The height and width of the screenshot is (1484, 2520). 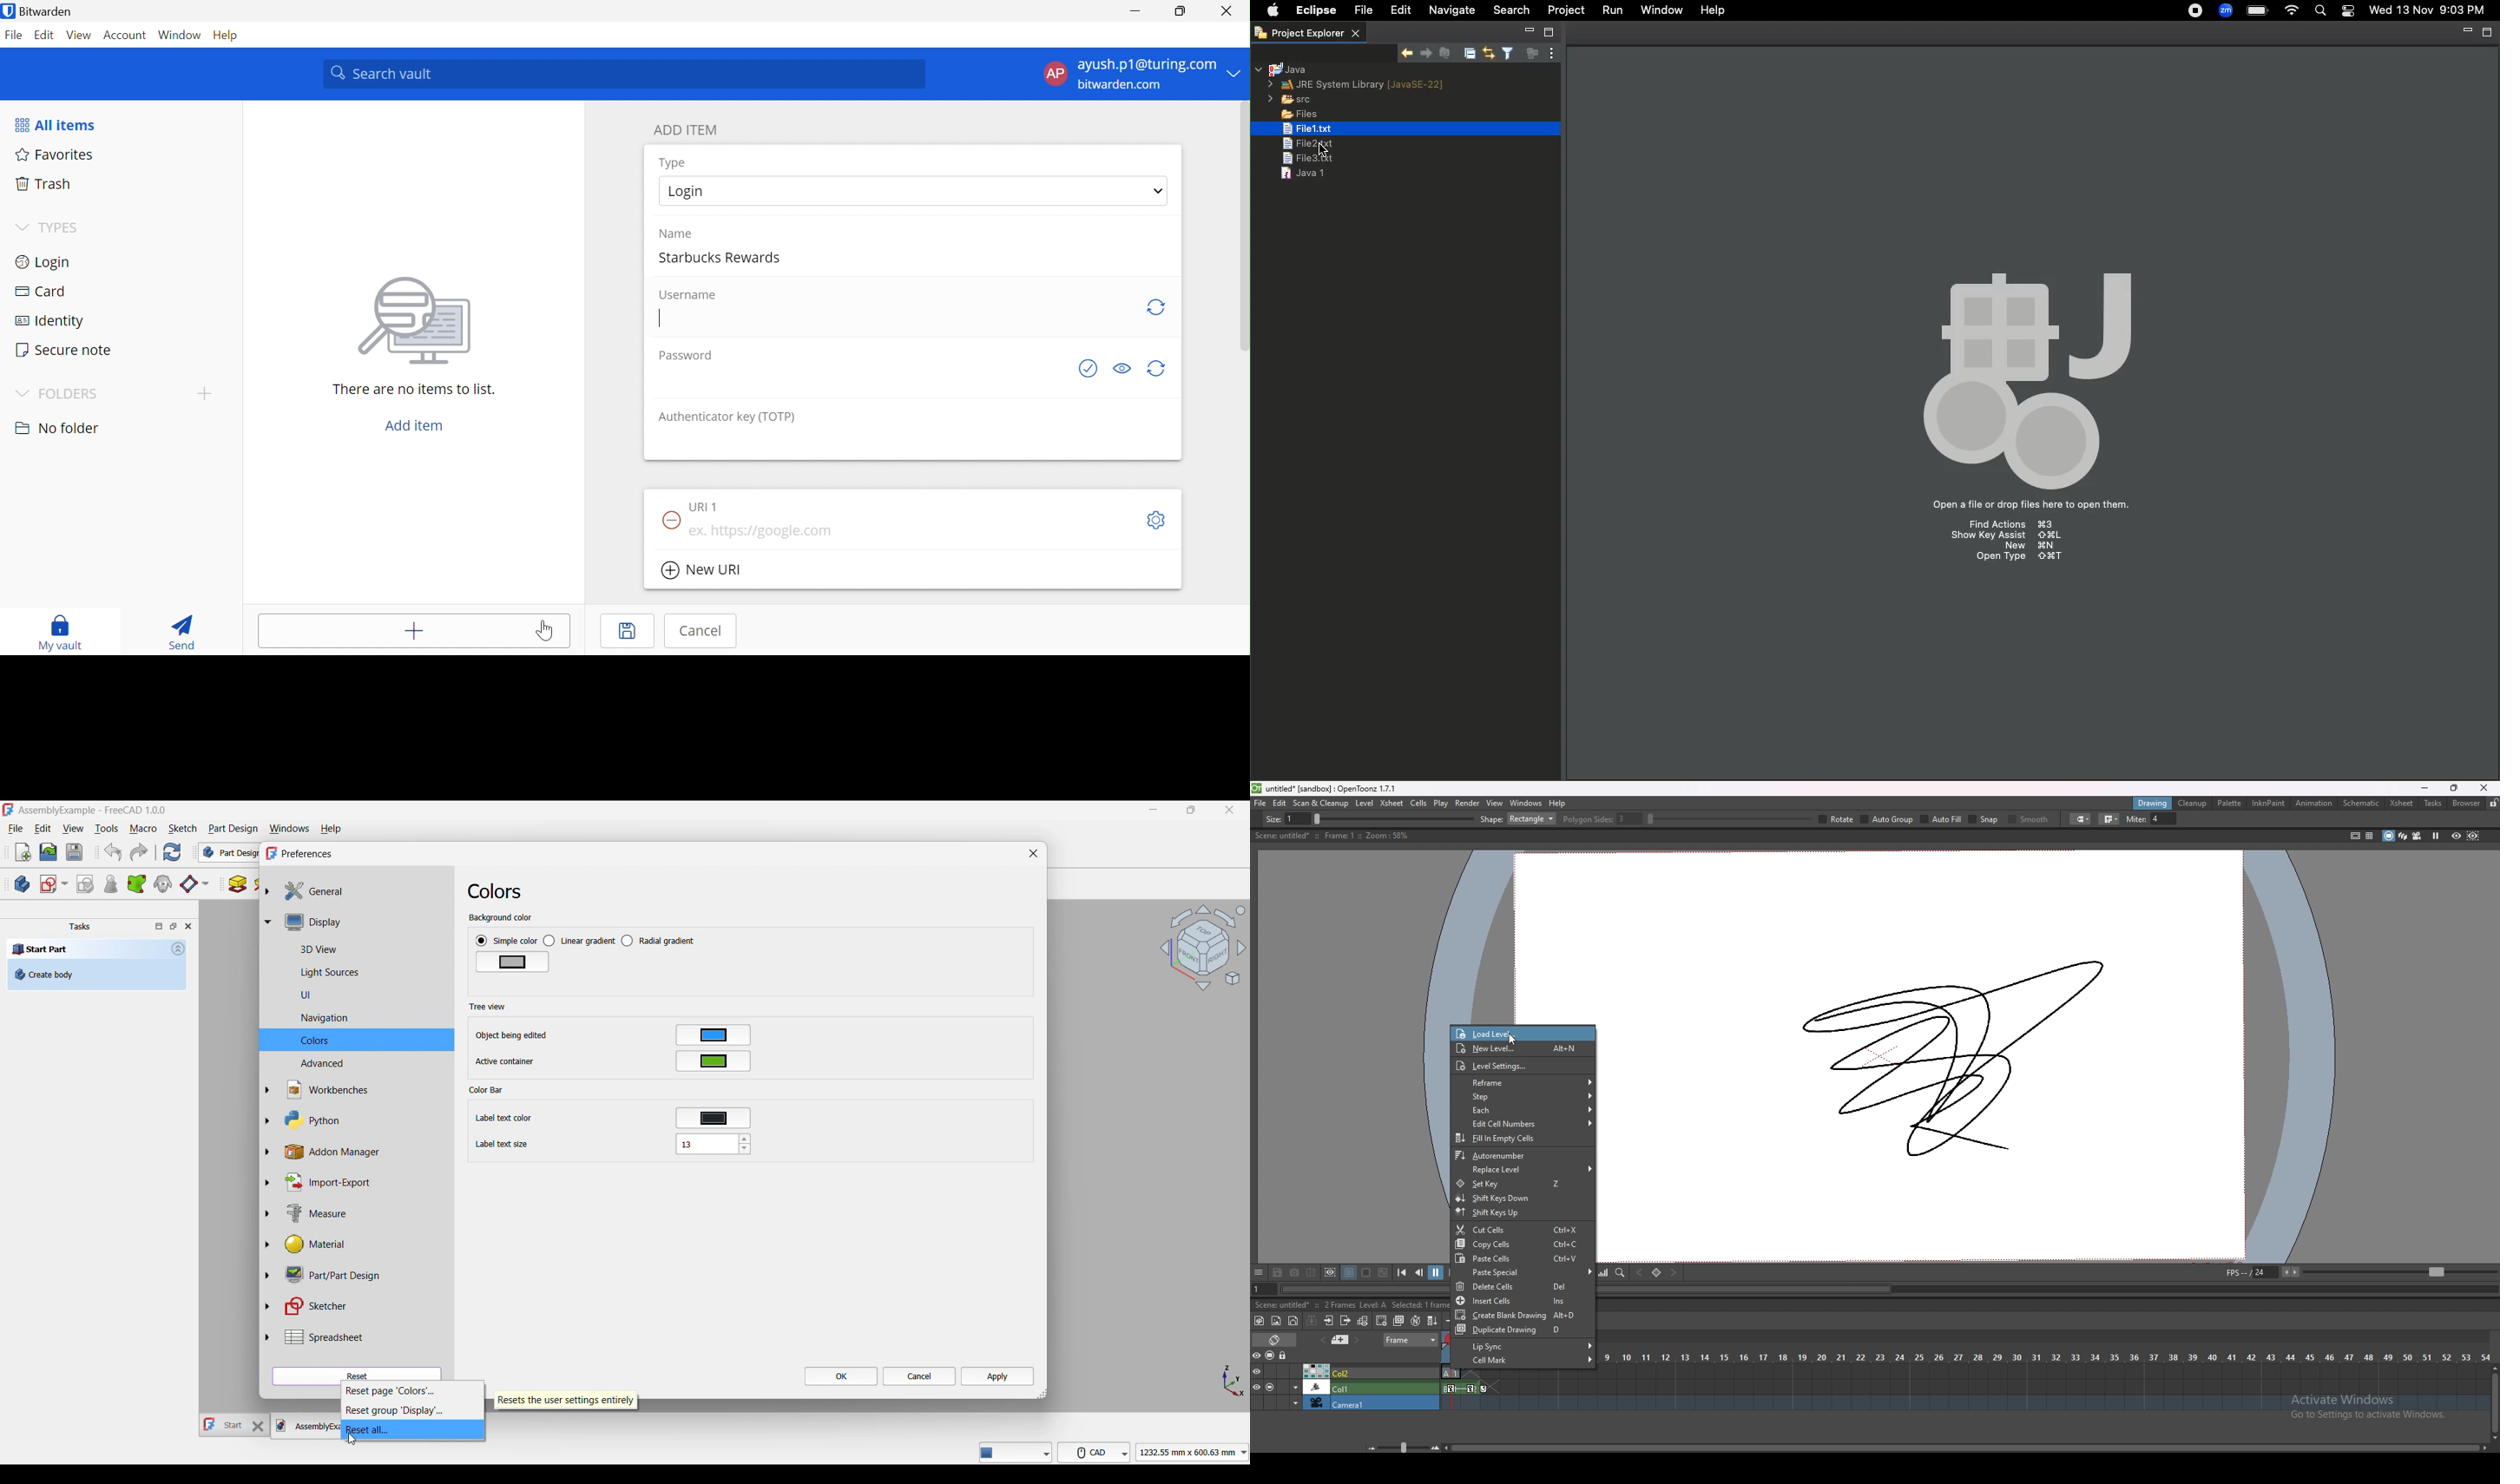 I want to click on Measure , so click(x=305, y=1213).